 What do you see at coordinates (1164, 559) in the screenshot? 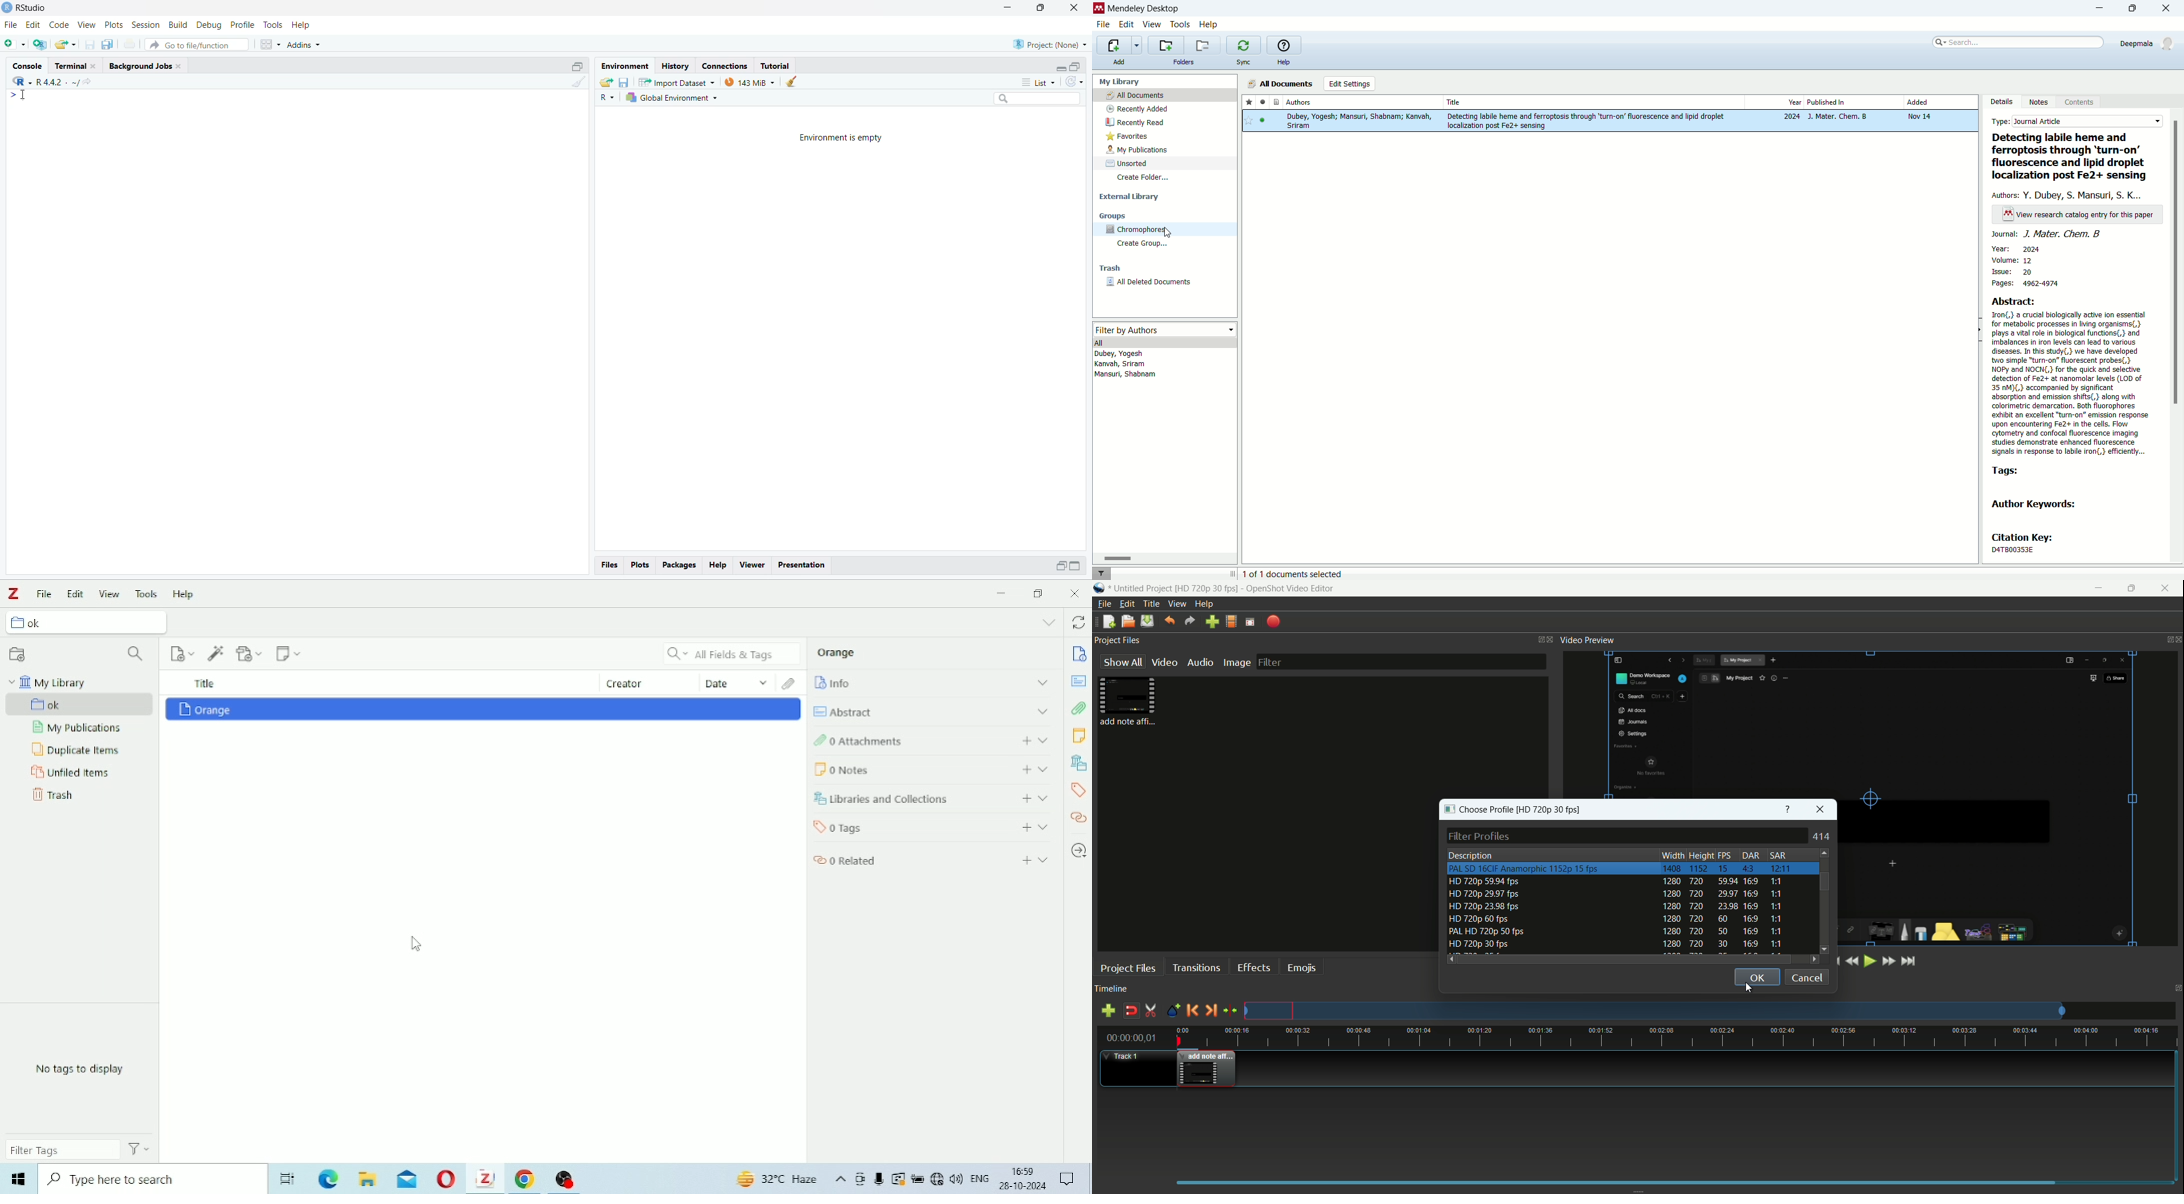
I see `horizontal scroll bar` at bounding box center [1164, 559].